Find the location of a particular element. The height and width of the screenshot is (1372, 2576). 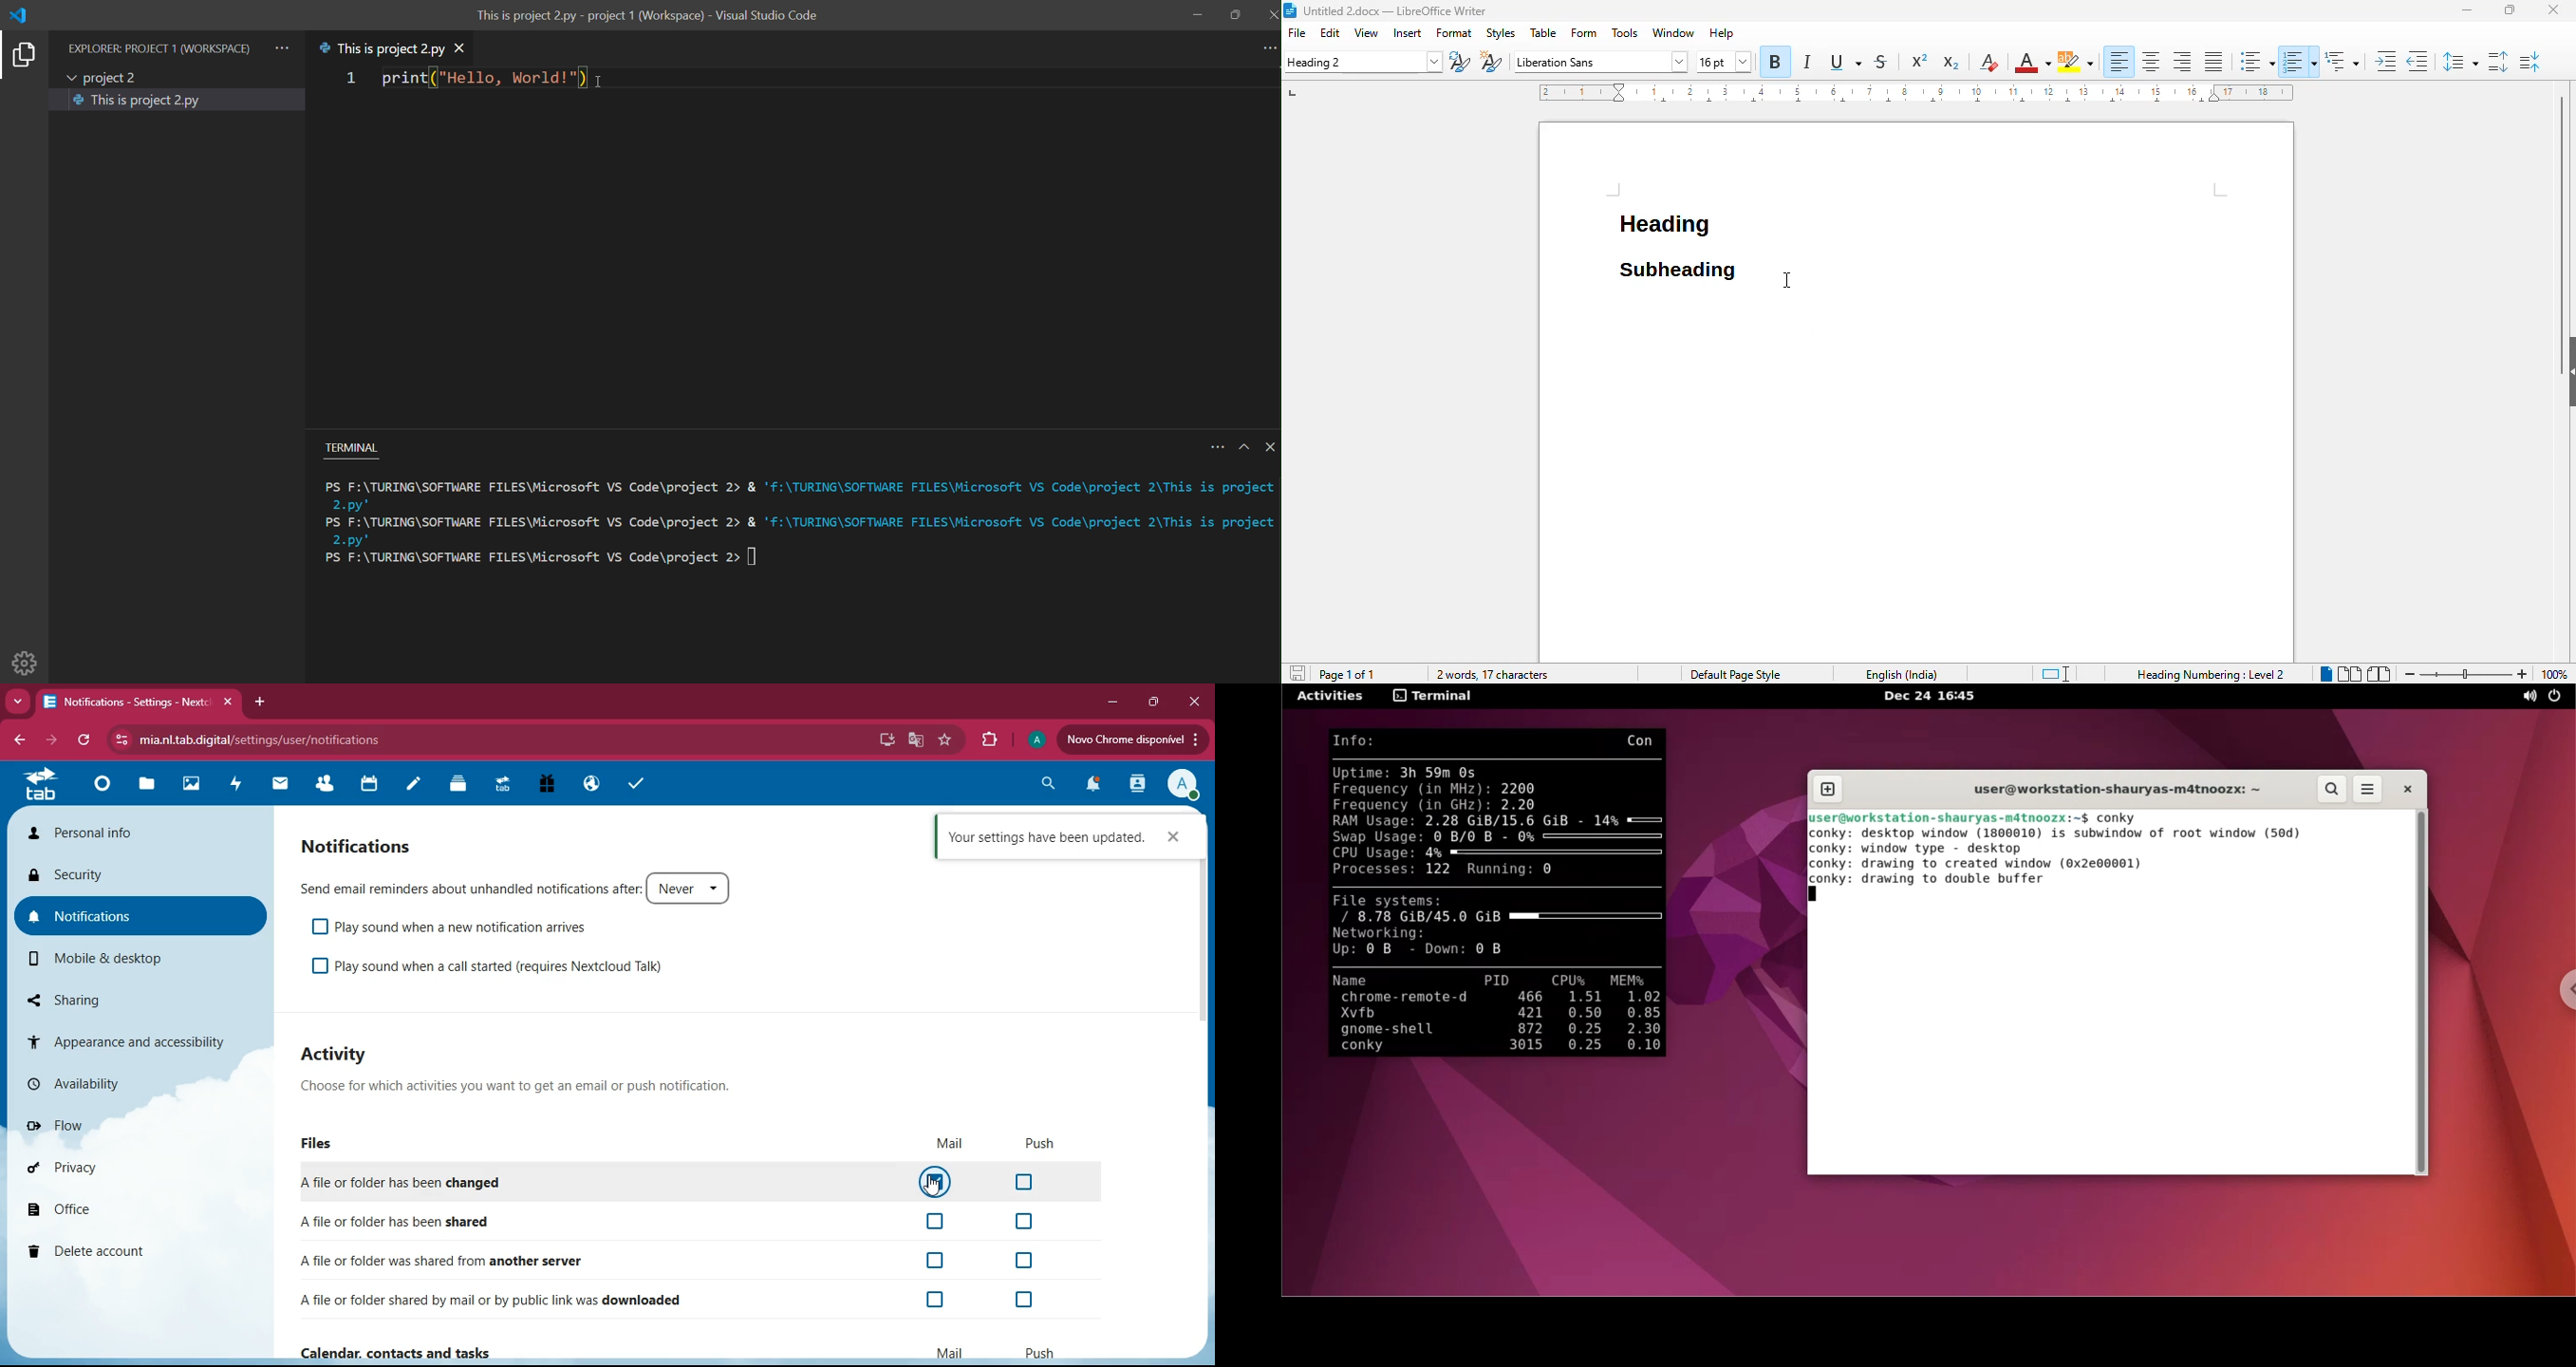

subscript is located at coordinates (1952, 64).